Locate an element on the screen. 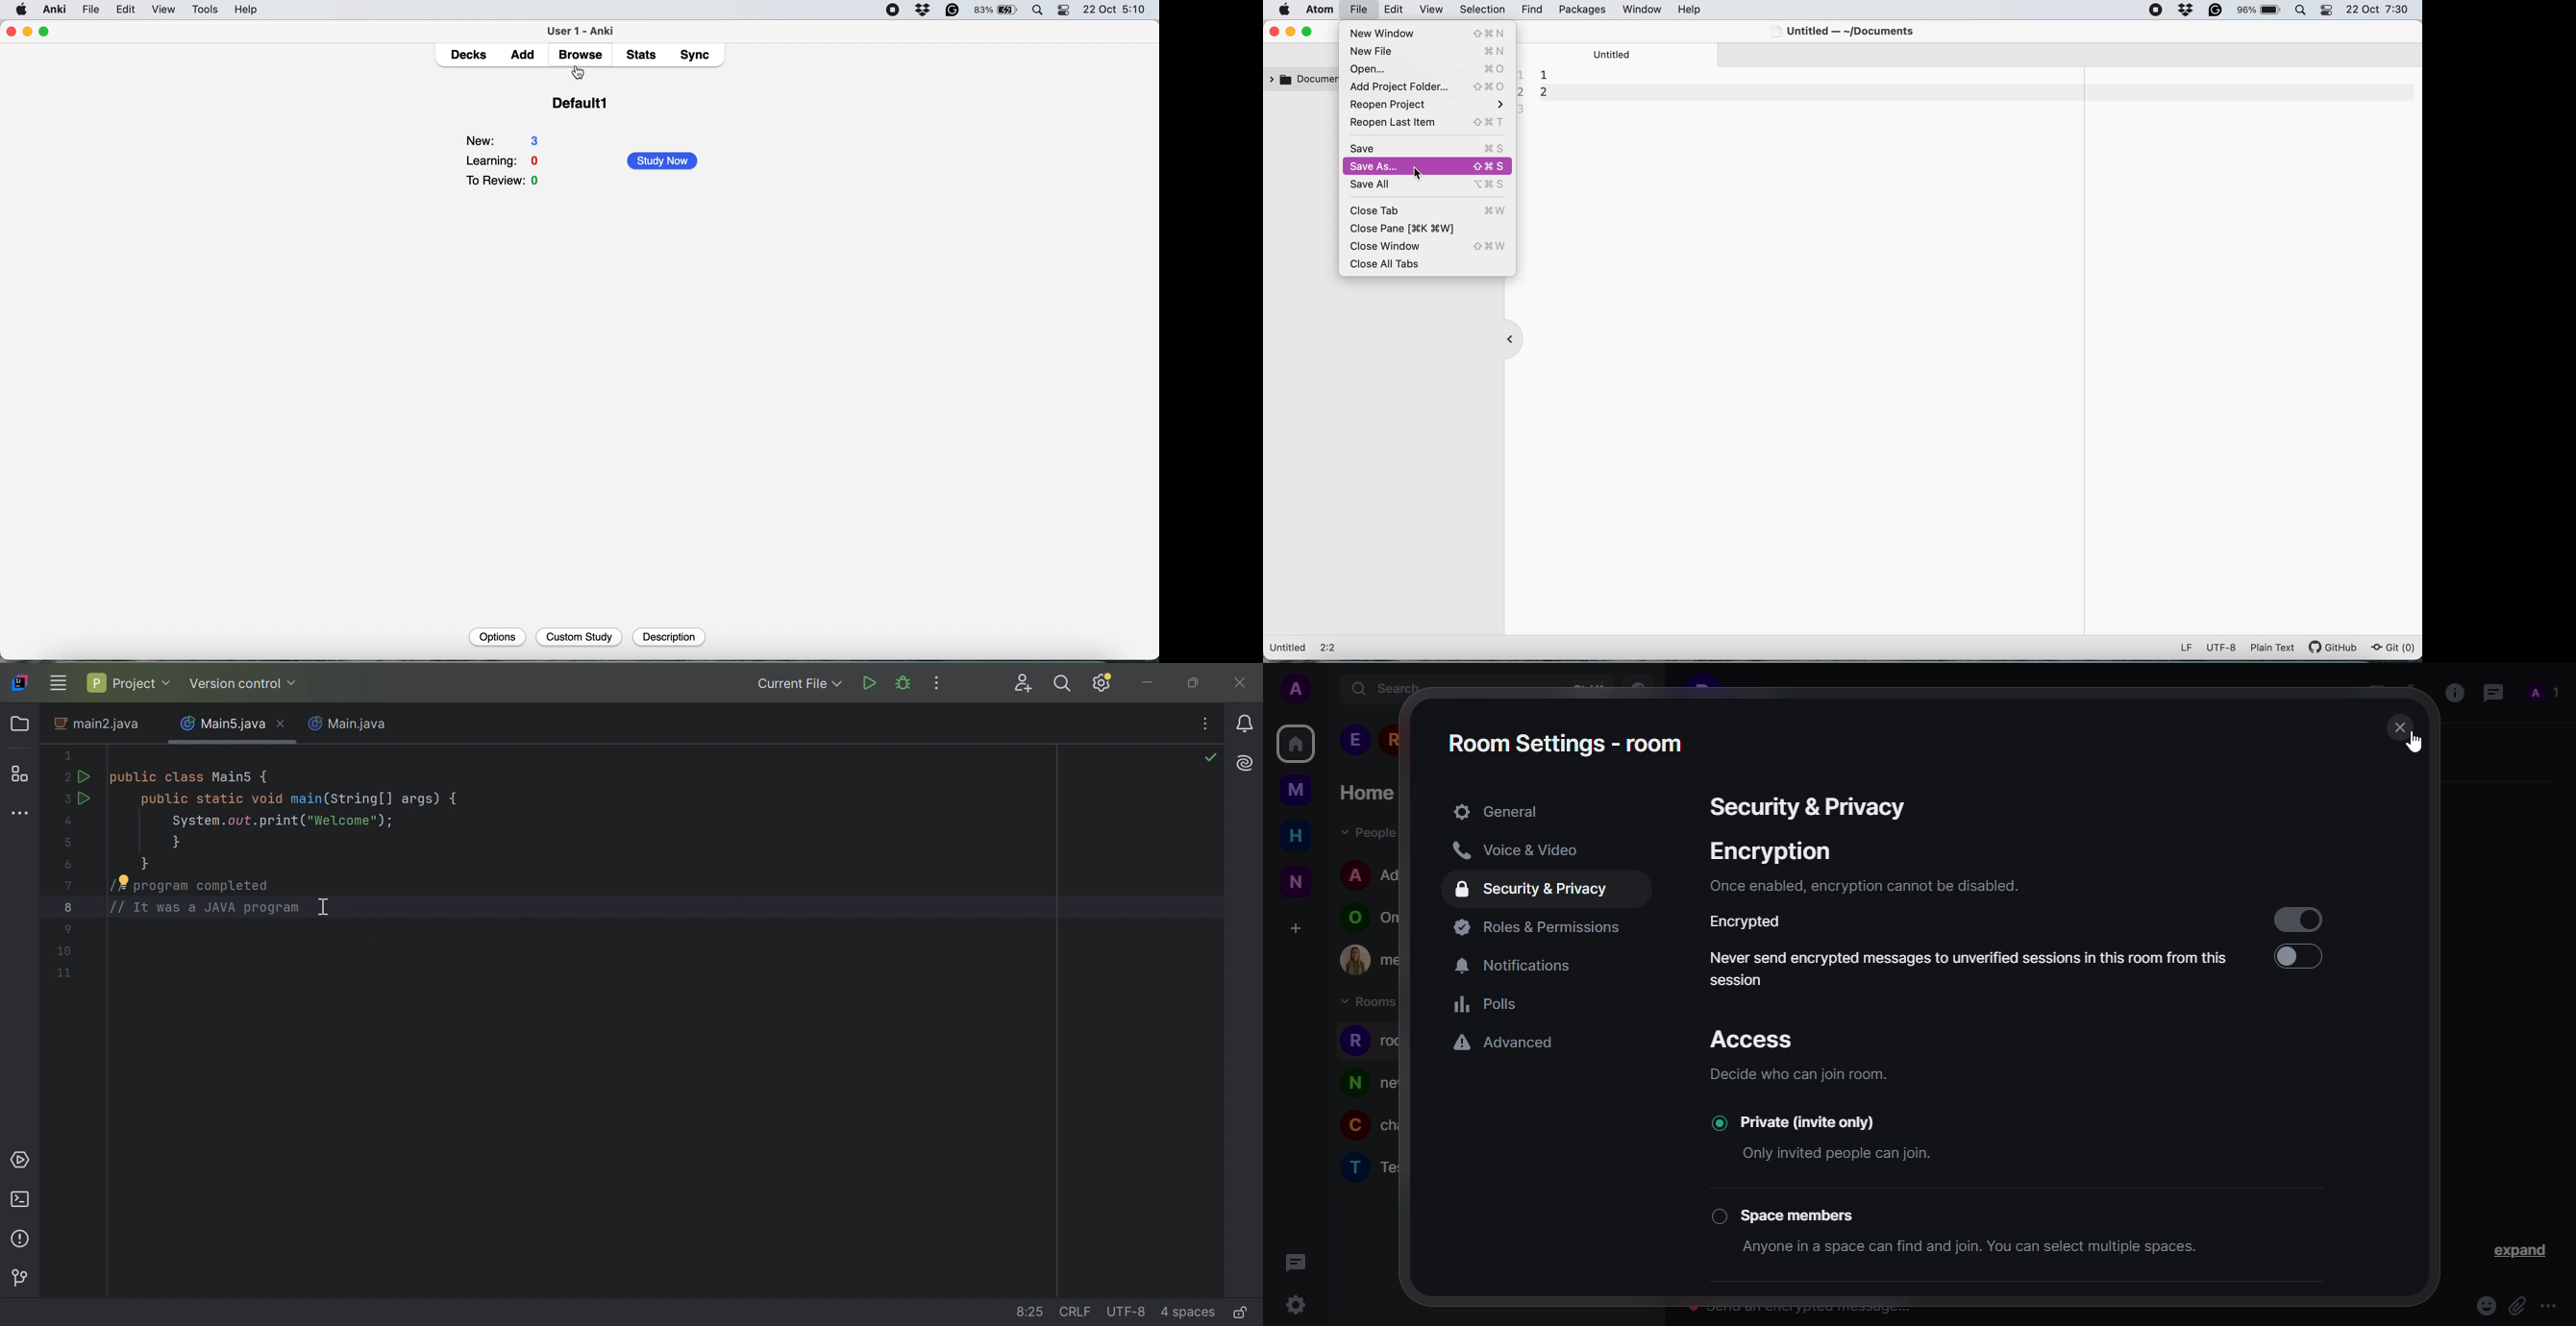 The height and width of the screenshot is (1344, 2576). click to enable is located at coordinates (2316, 963).